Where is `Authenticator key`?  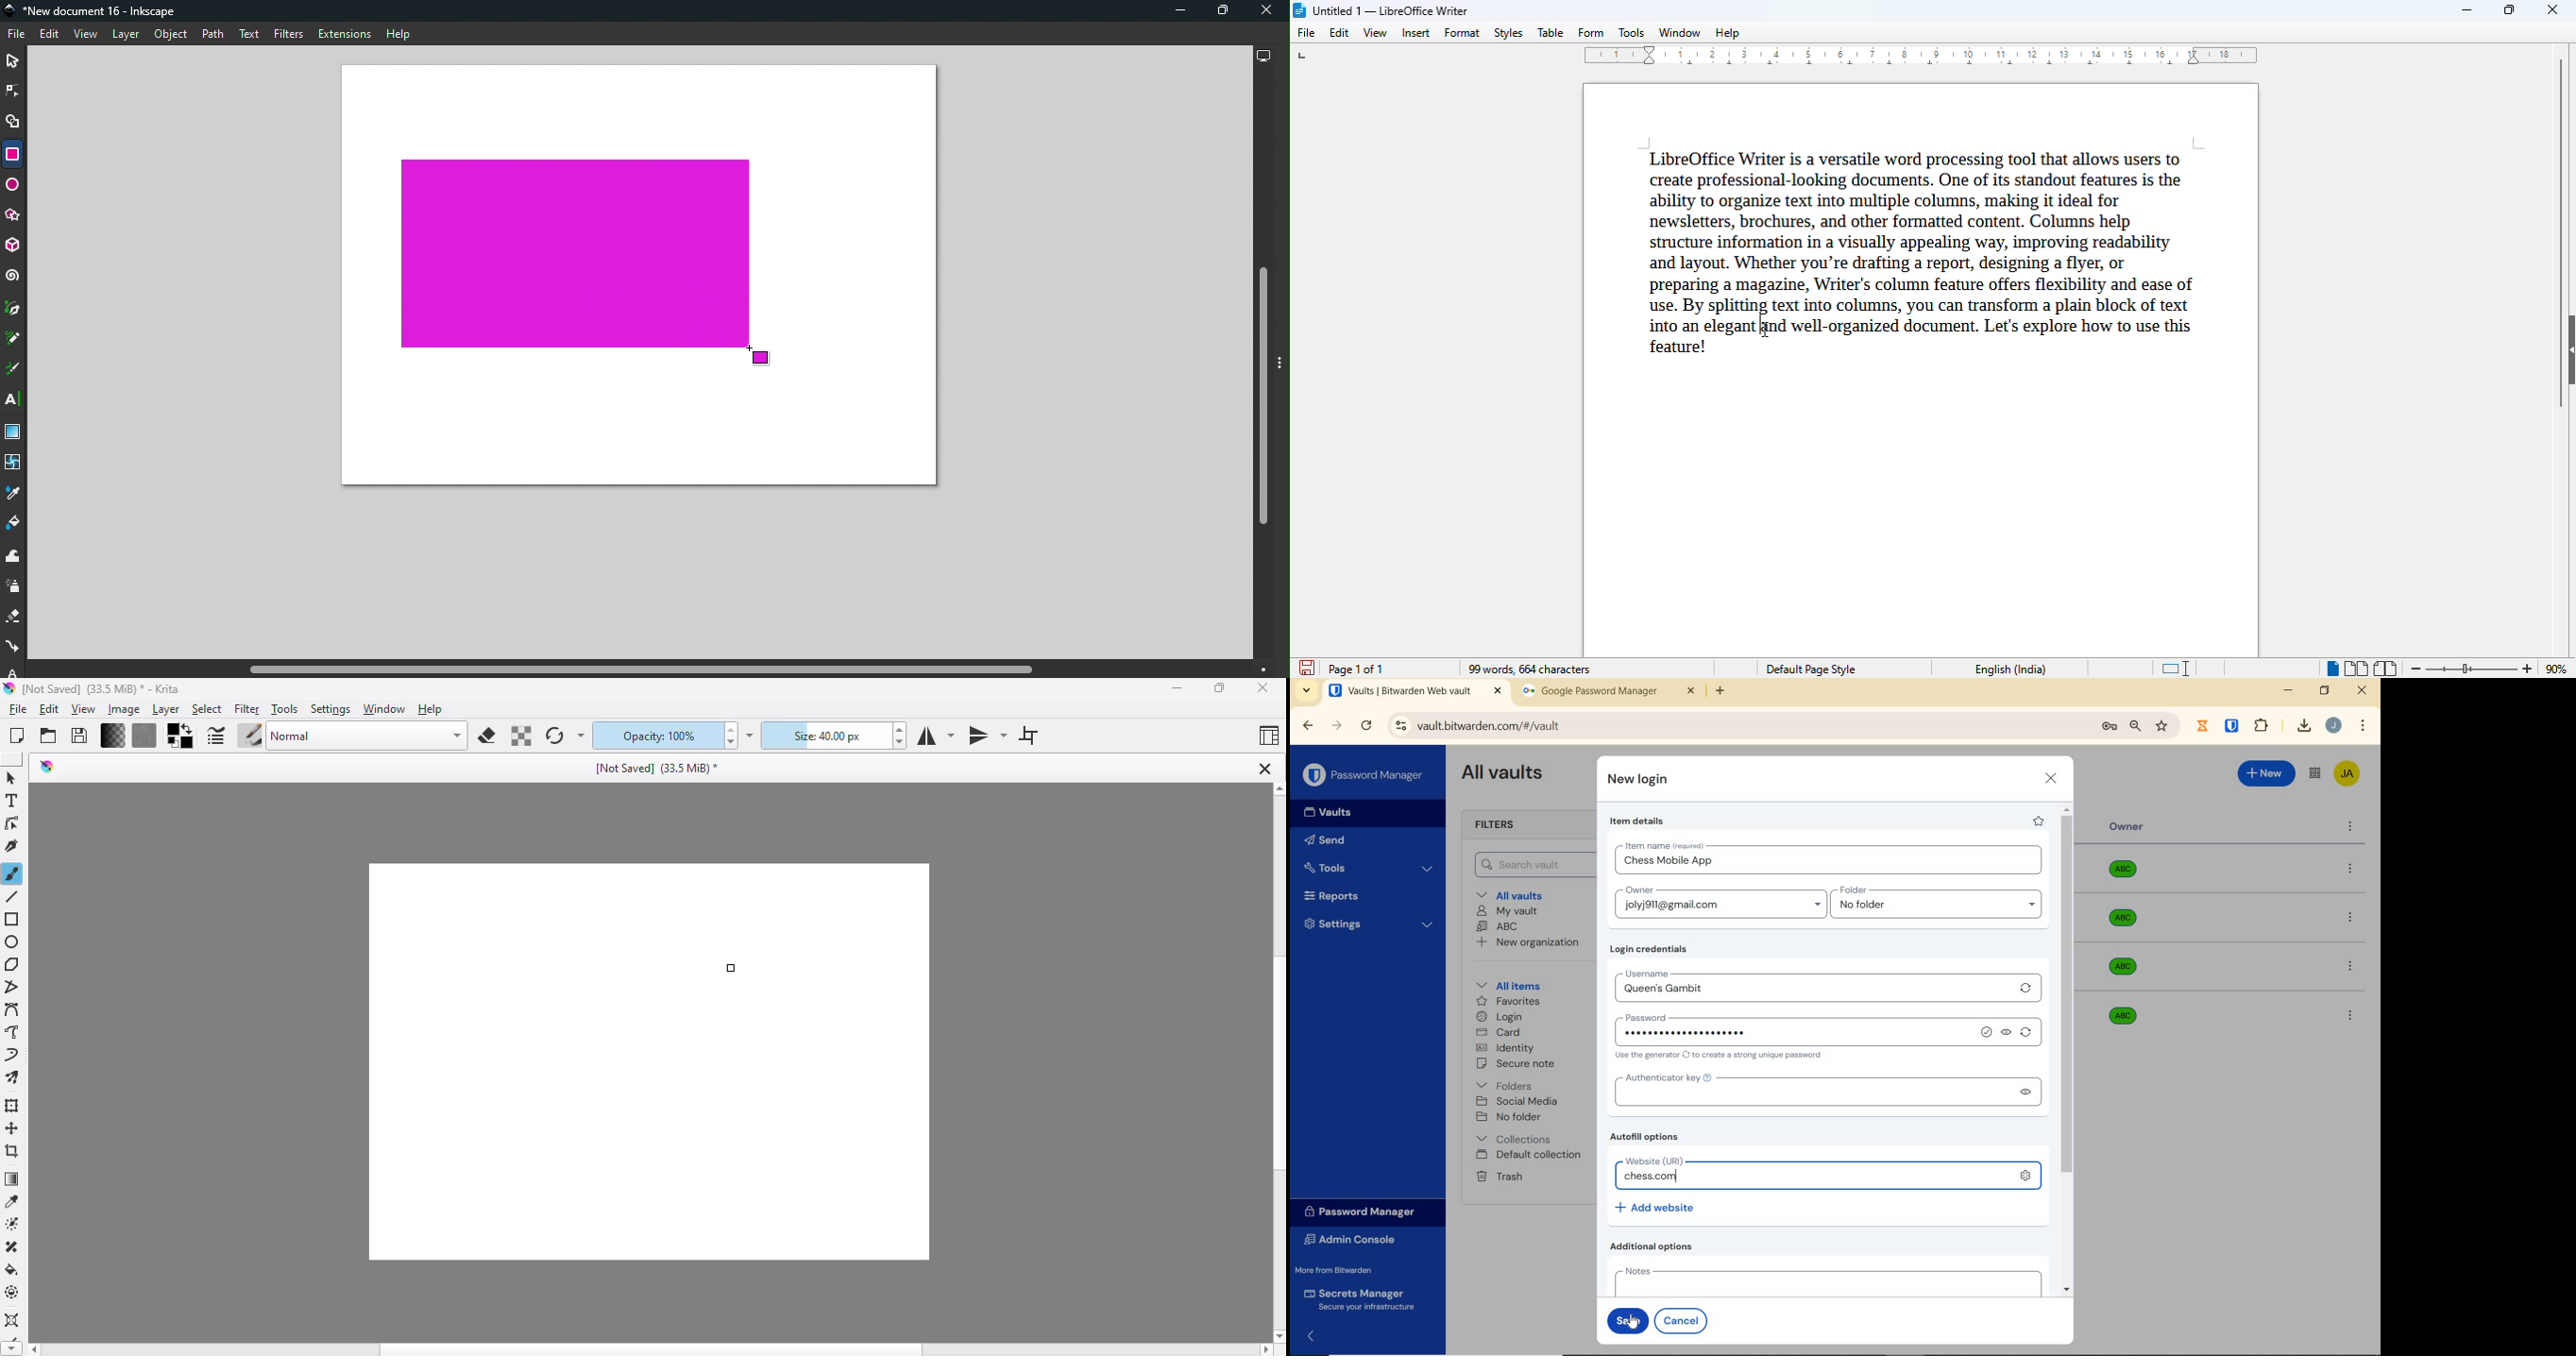
Authenticator key is located at coordinates (1811, 1092).